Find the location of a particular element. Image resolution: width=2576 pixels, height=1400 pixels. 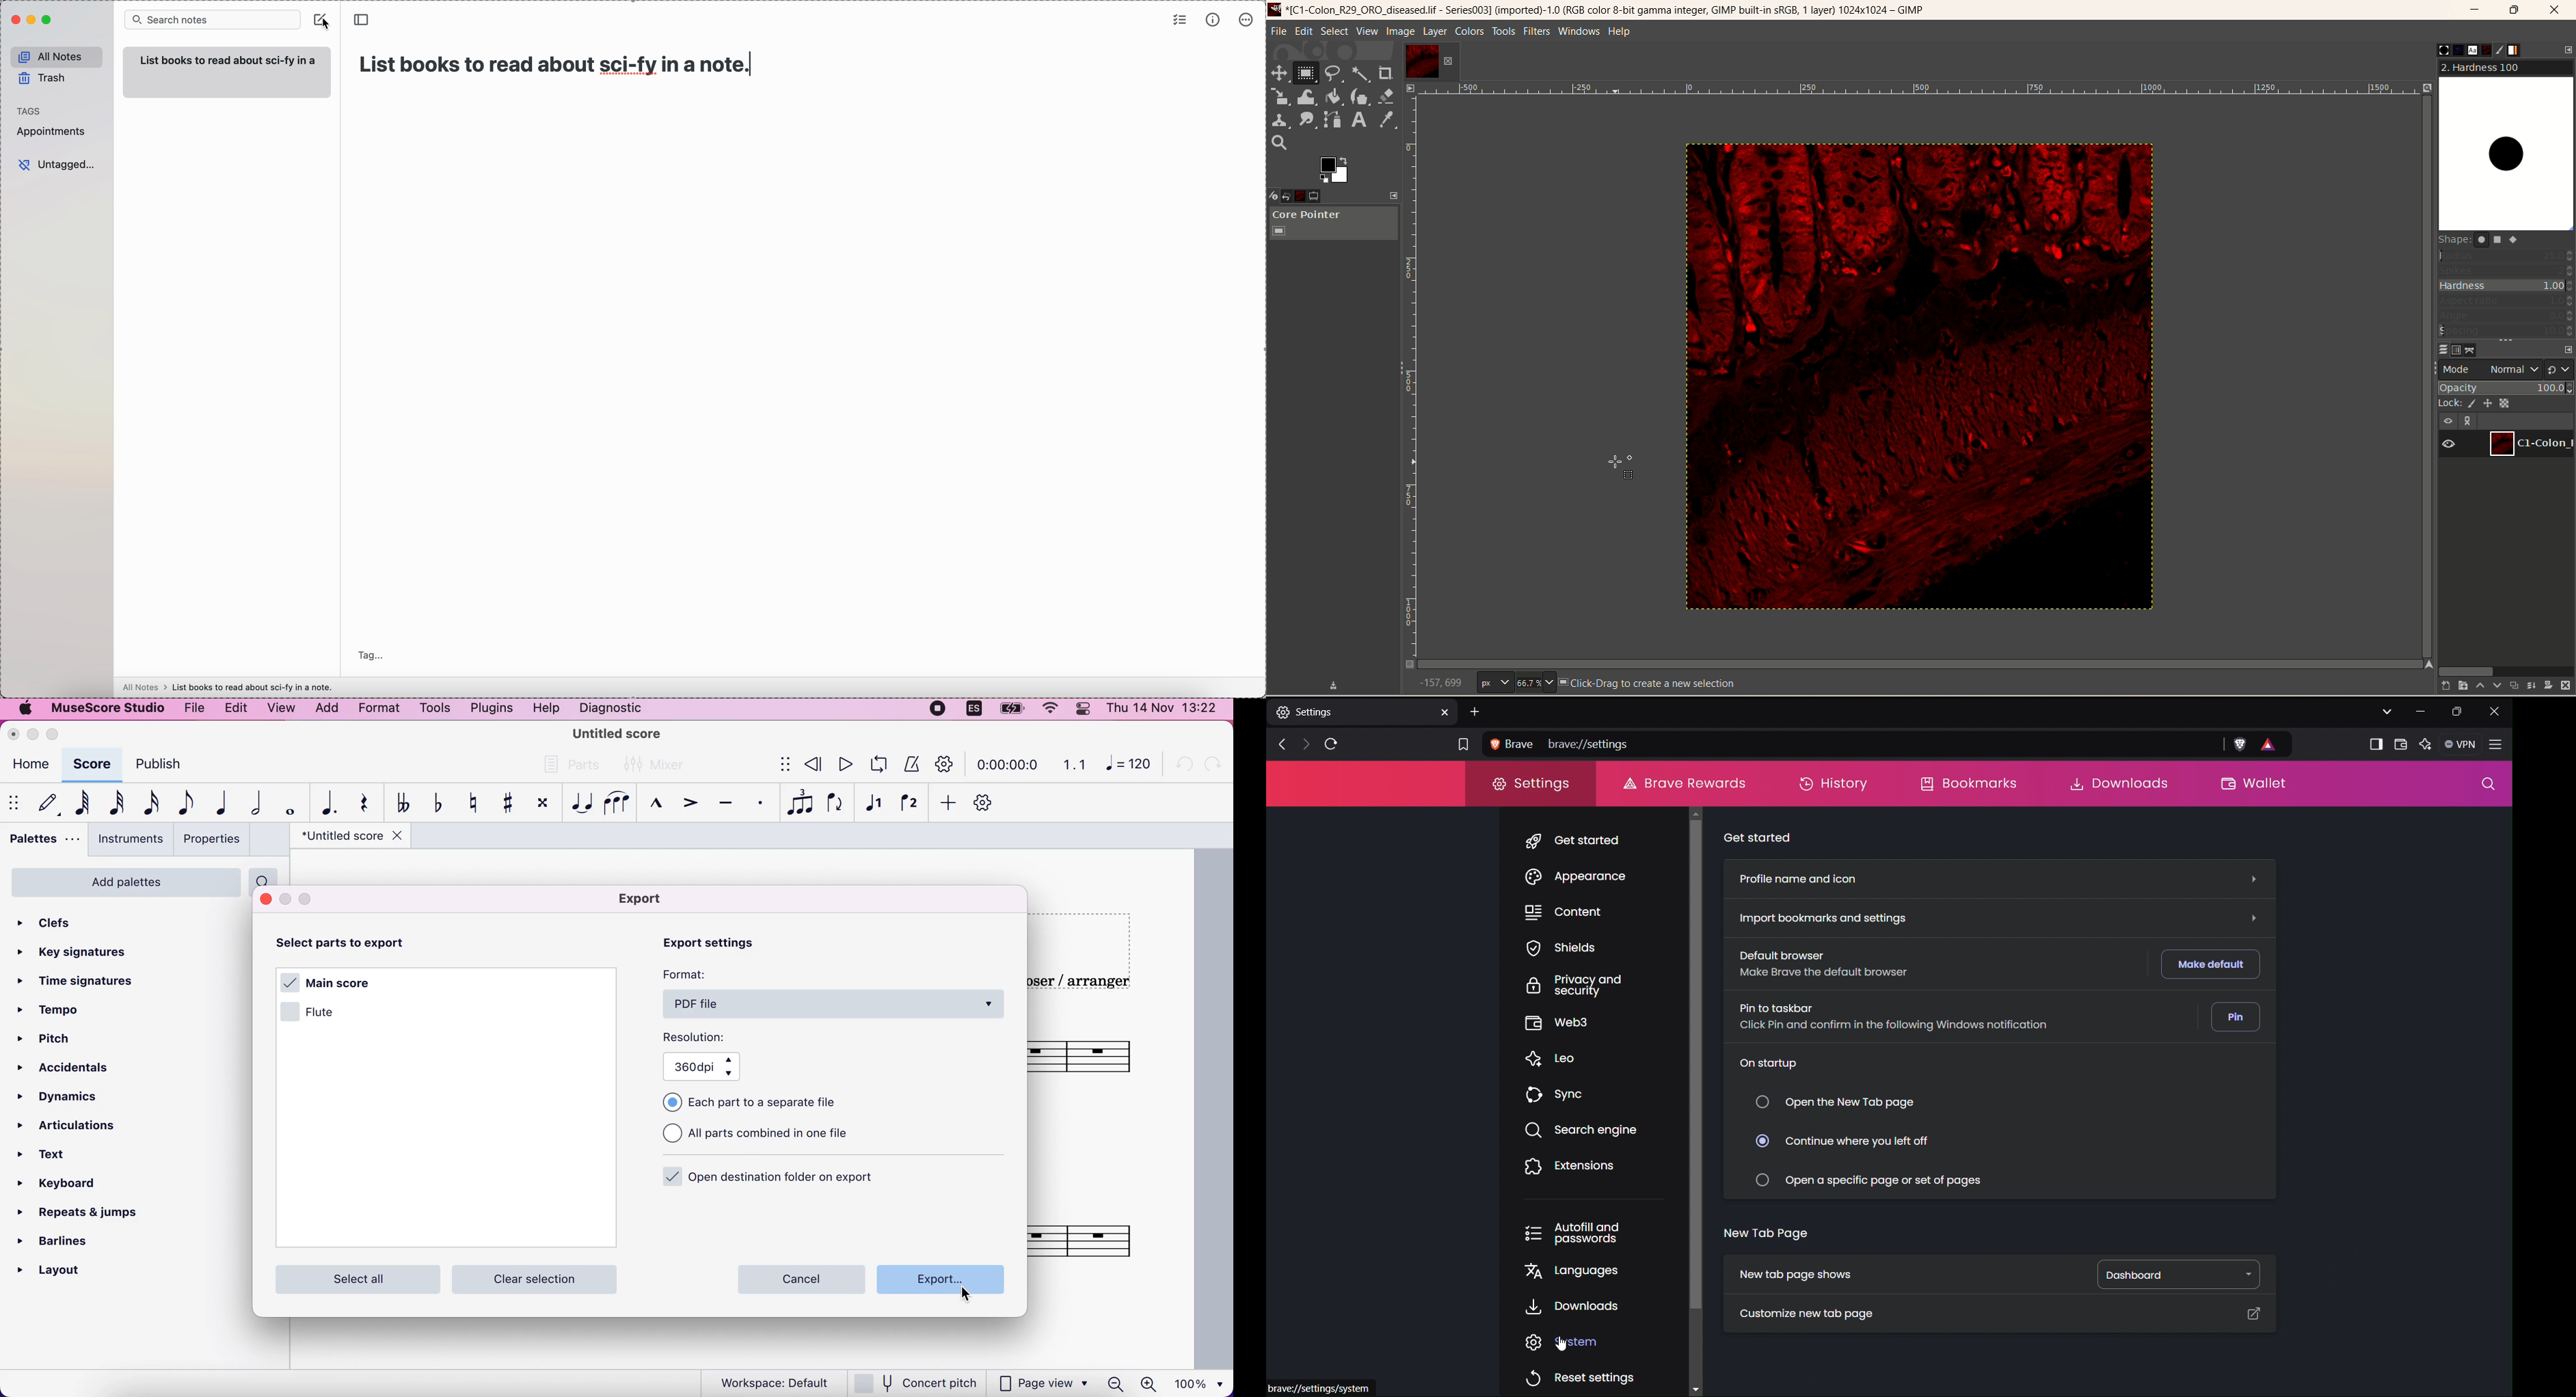

Close is located at coordinates (2497, 712).